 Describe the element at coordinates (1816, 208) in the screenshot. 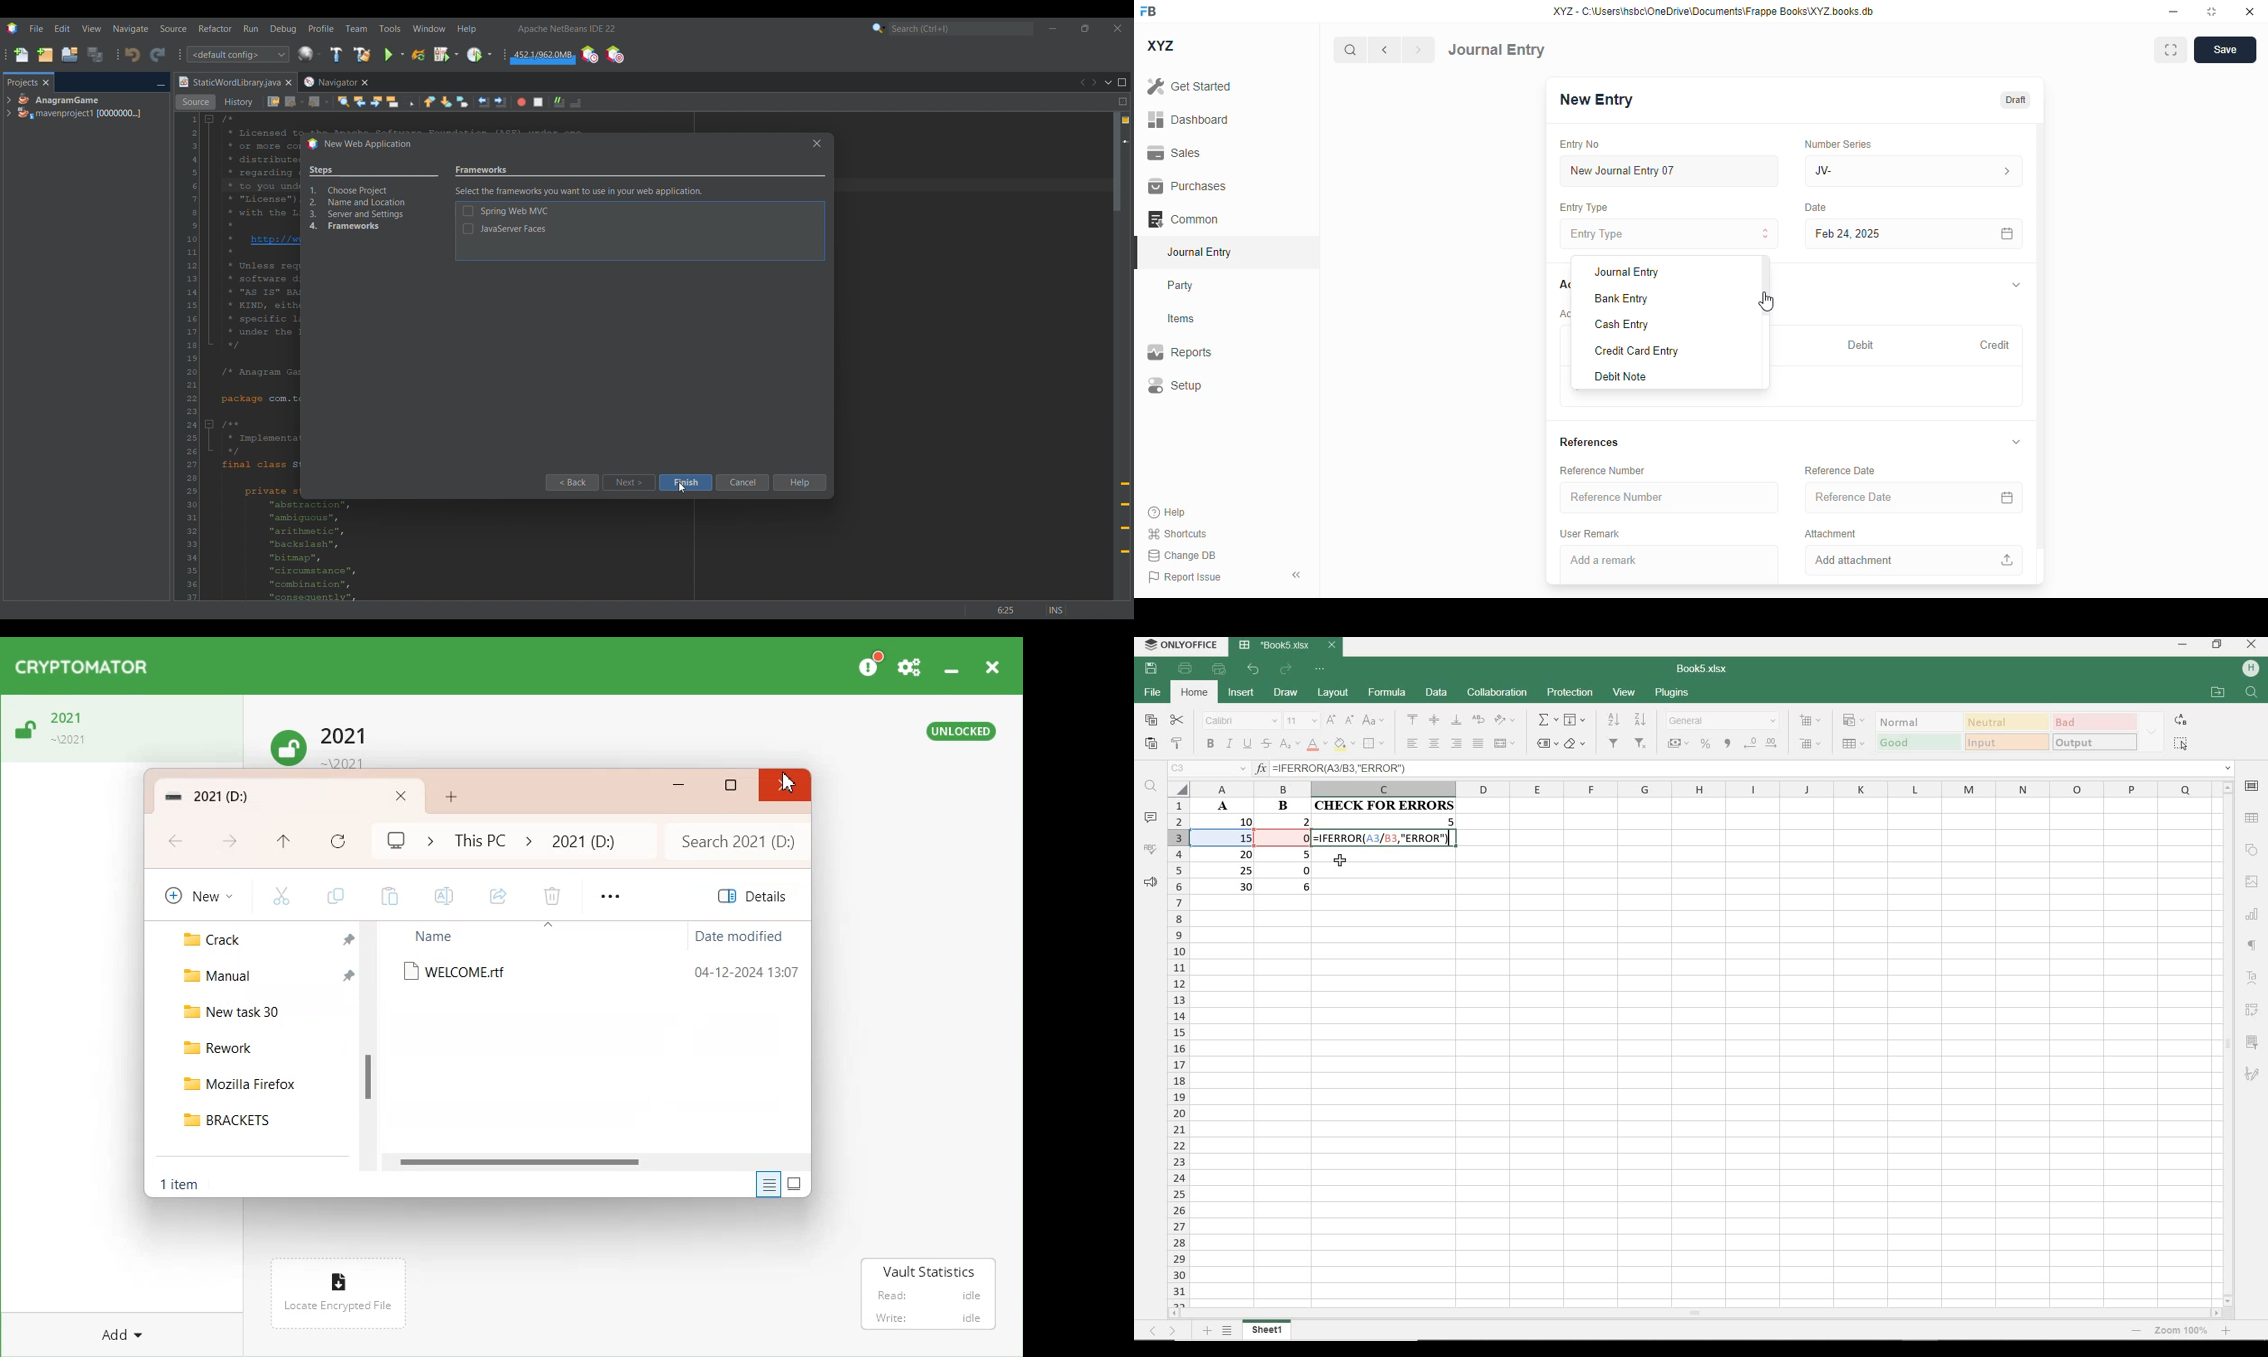

I see `date` at that location.